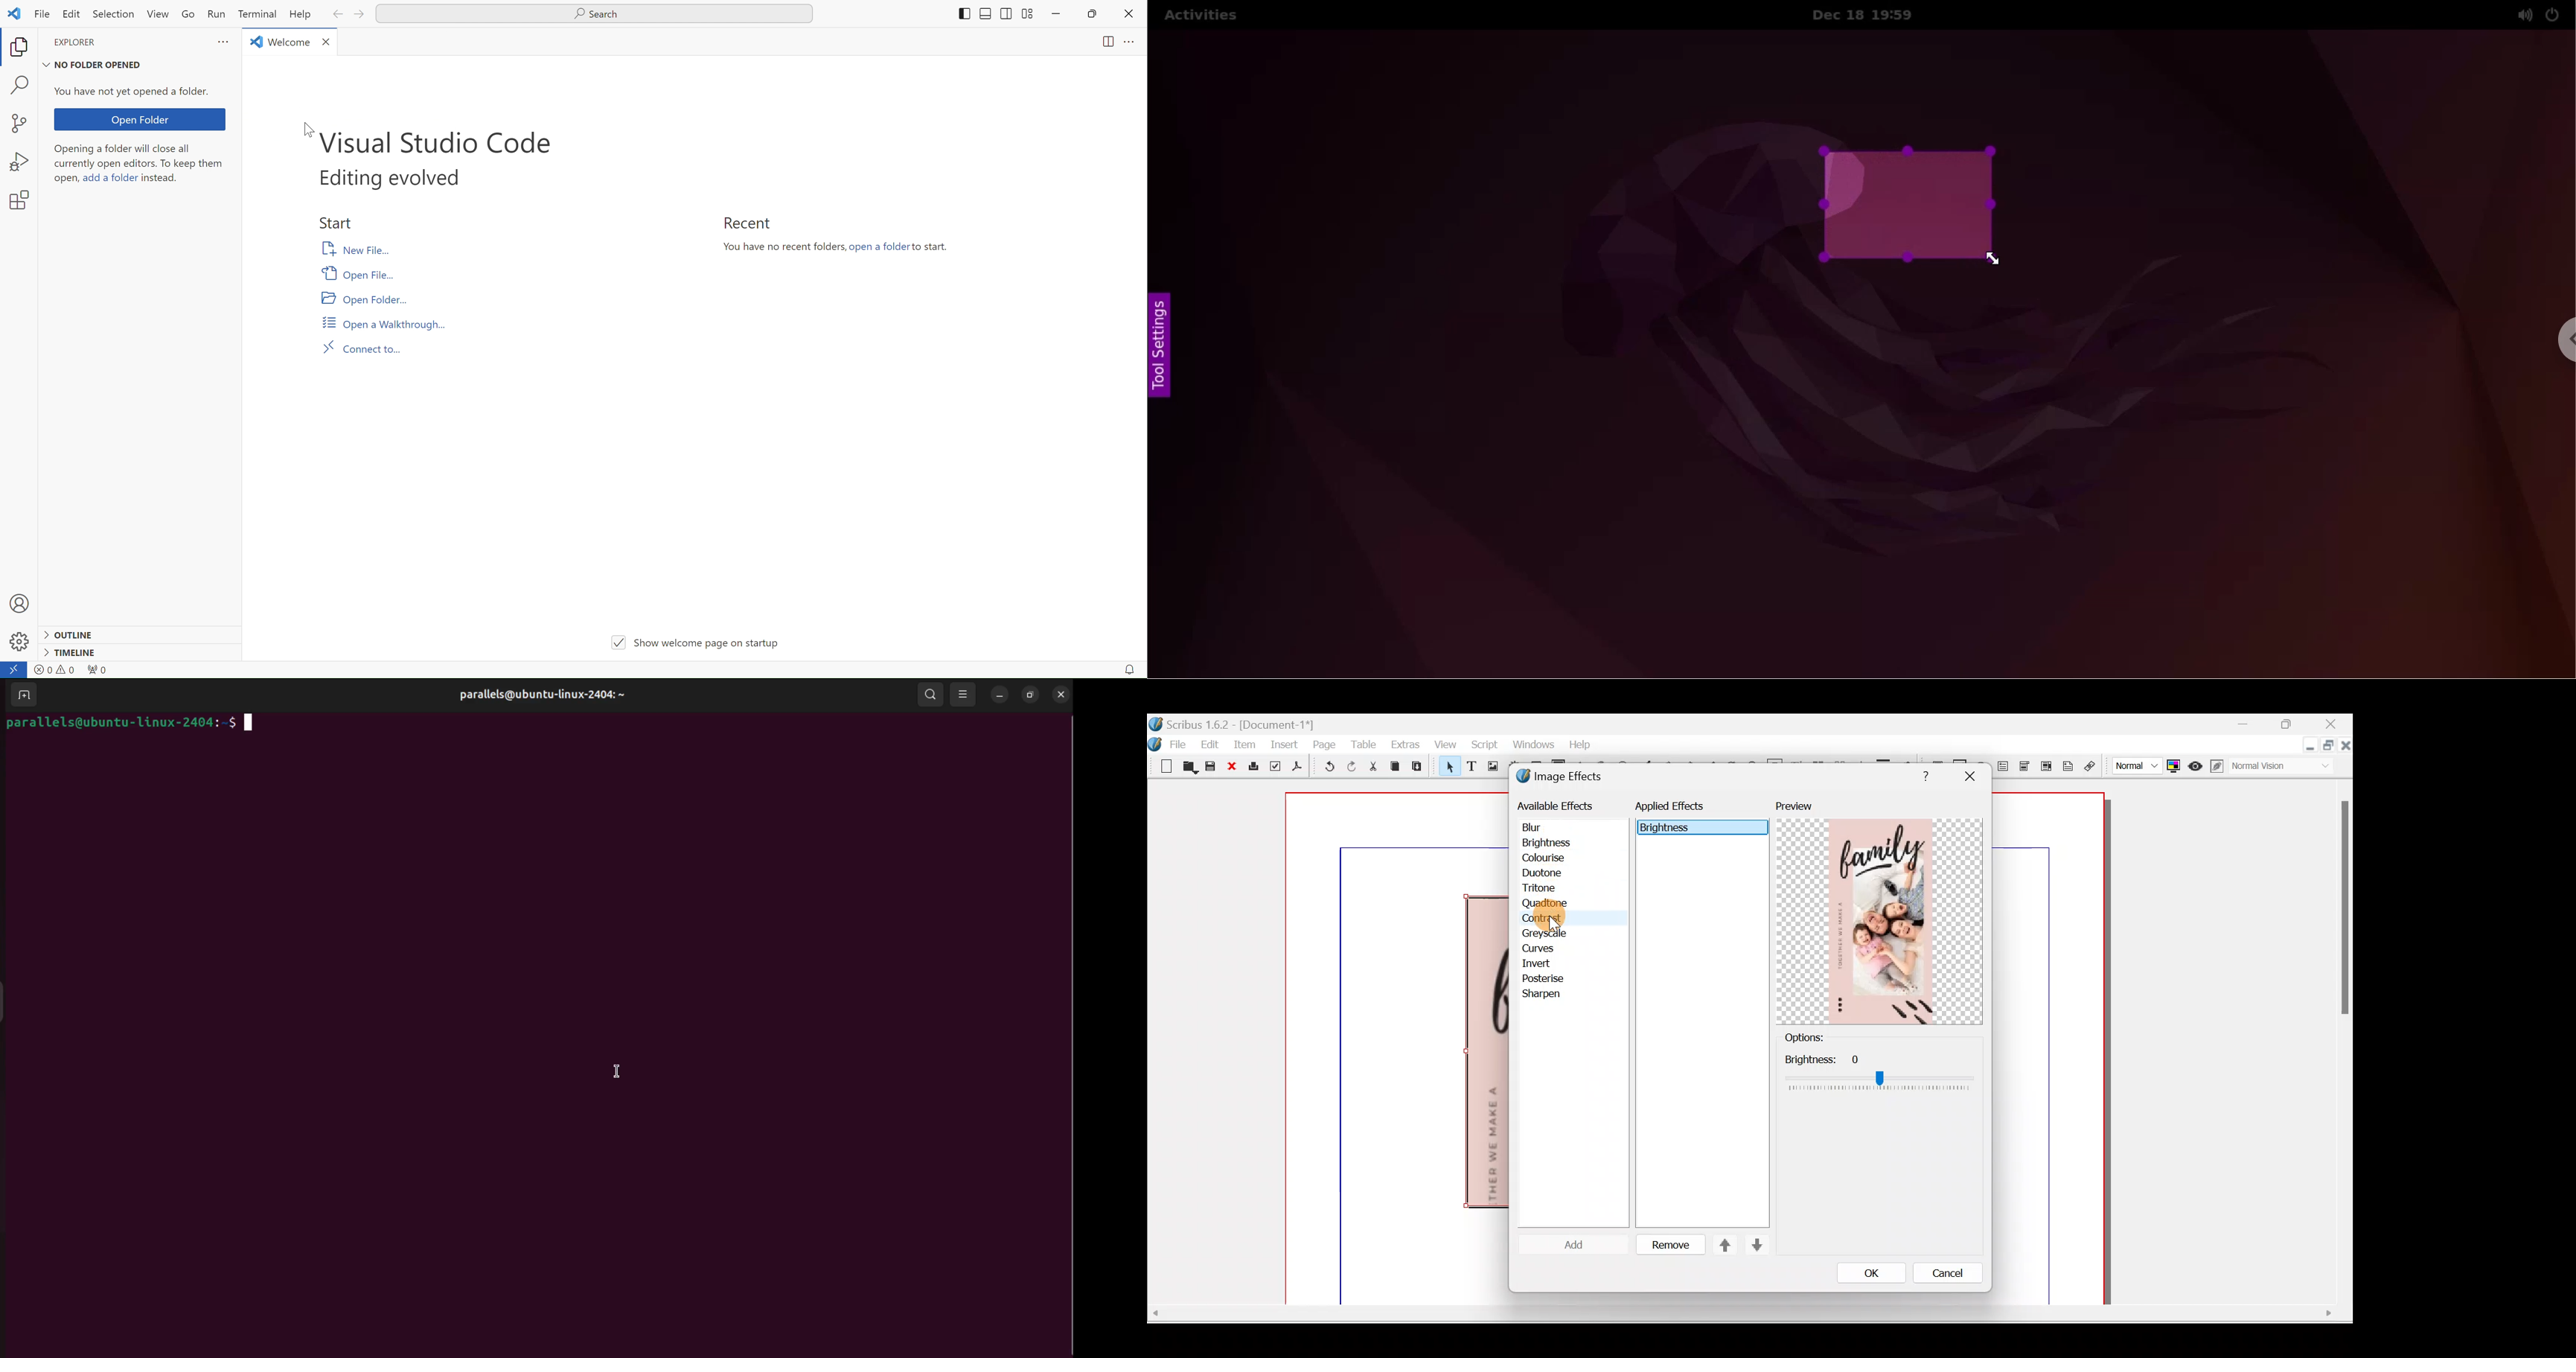  I want to click on close, so click(333, 47).